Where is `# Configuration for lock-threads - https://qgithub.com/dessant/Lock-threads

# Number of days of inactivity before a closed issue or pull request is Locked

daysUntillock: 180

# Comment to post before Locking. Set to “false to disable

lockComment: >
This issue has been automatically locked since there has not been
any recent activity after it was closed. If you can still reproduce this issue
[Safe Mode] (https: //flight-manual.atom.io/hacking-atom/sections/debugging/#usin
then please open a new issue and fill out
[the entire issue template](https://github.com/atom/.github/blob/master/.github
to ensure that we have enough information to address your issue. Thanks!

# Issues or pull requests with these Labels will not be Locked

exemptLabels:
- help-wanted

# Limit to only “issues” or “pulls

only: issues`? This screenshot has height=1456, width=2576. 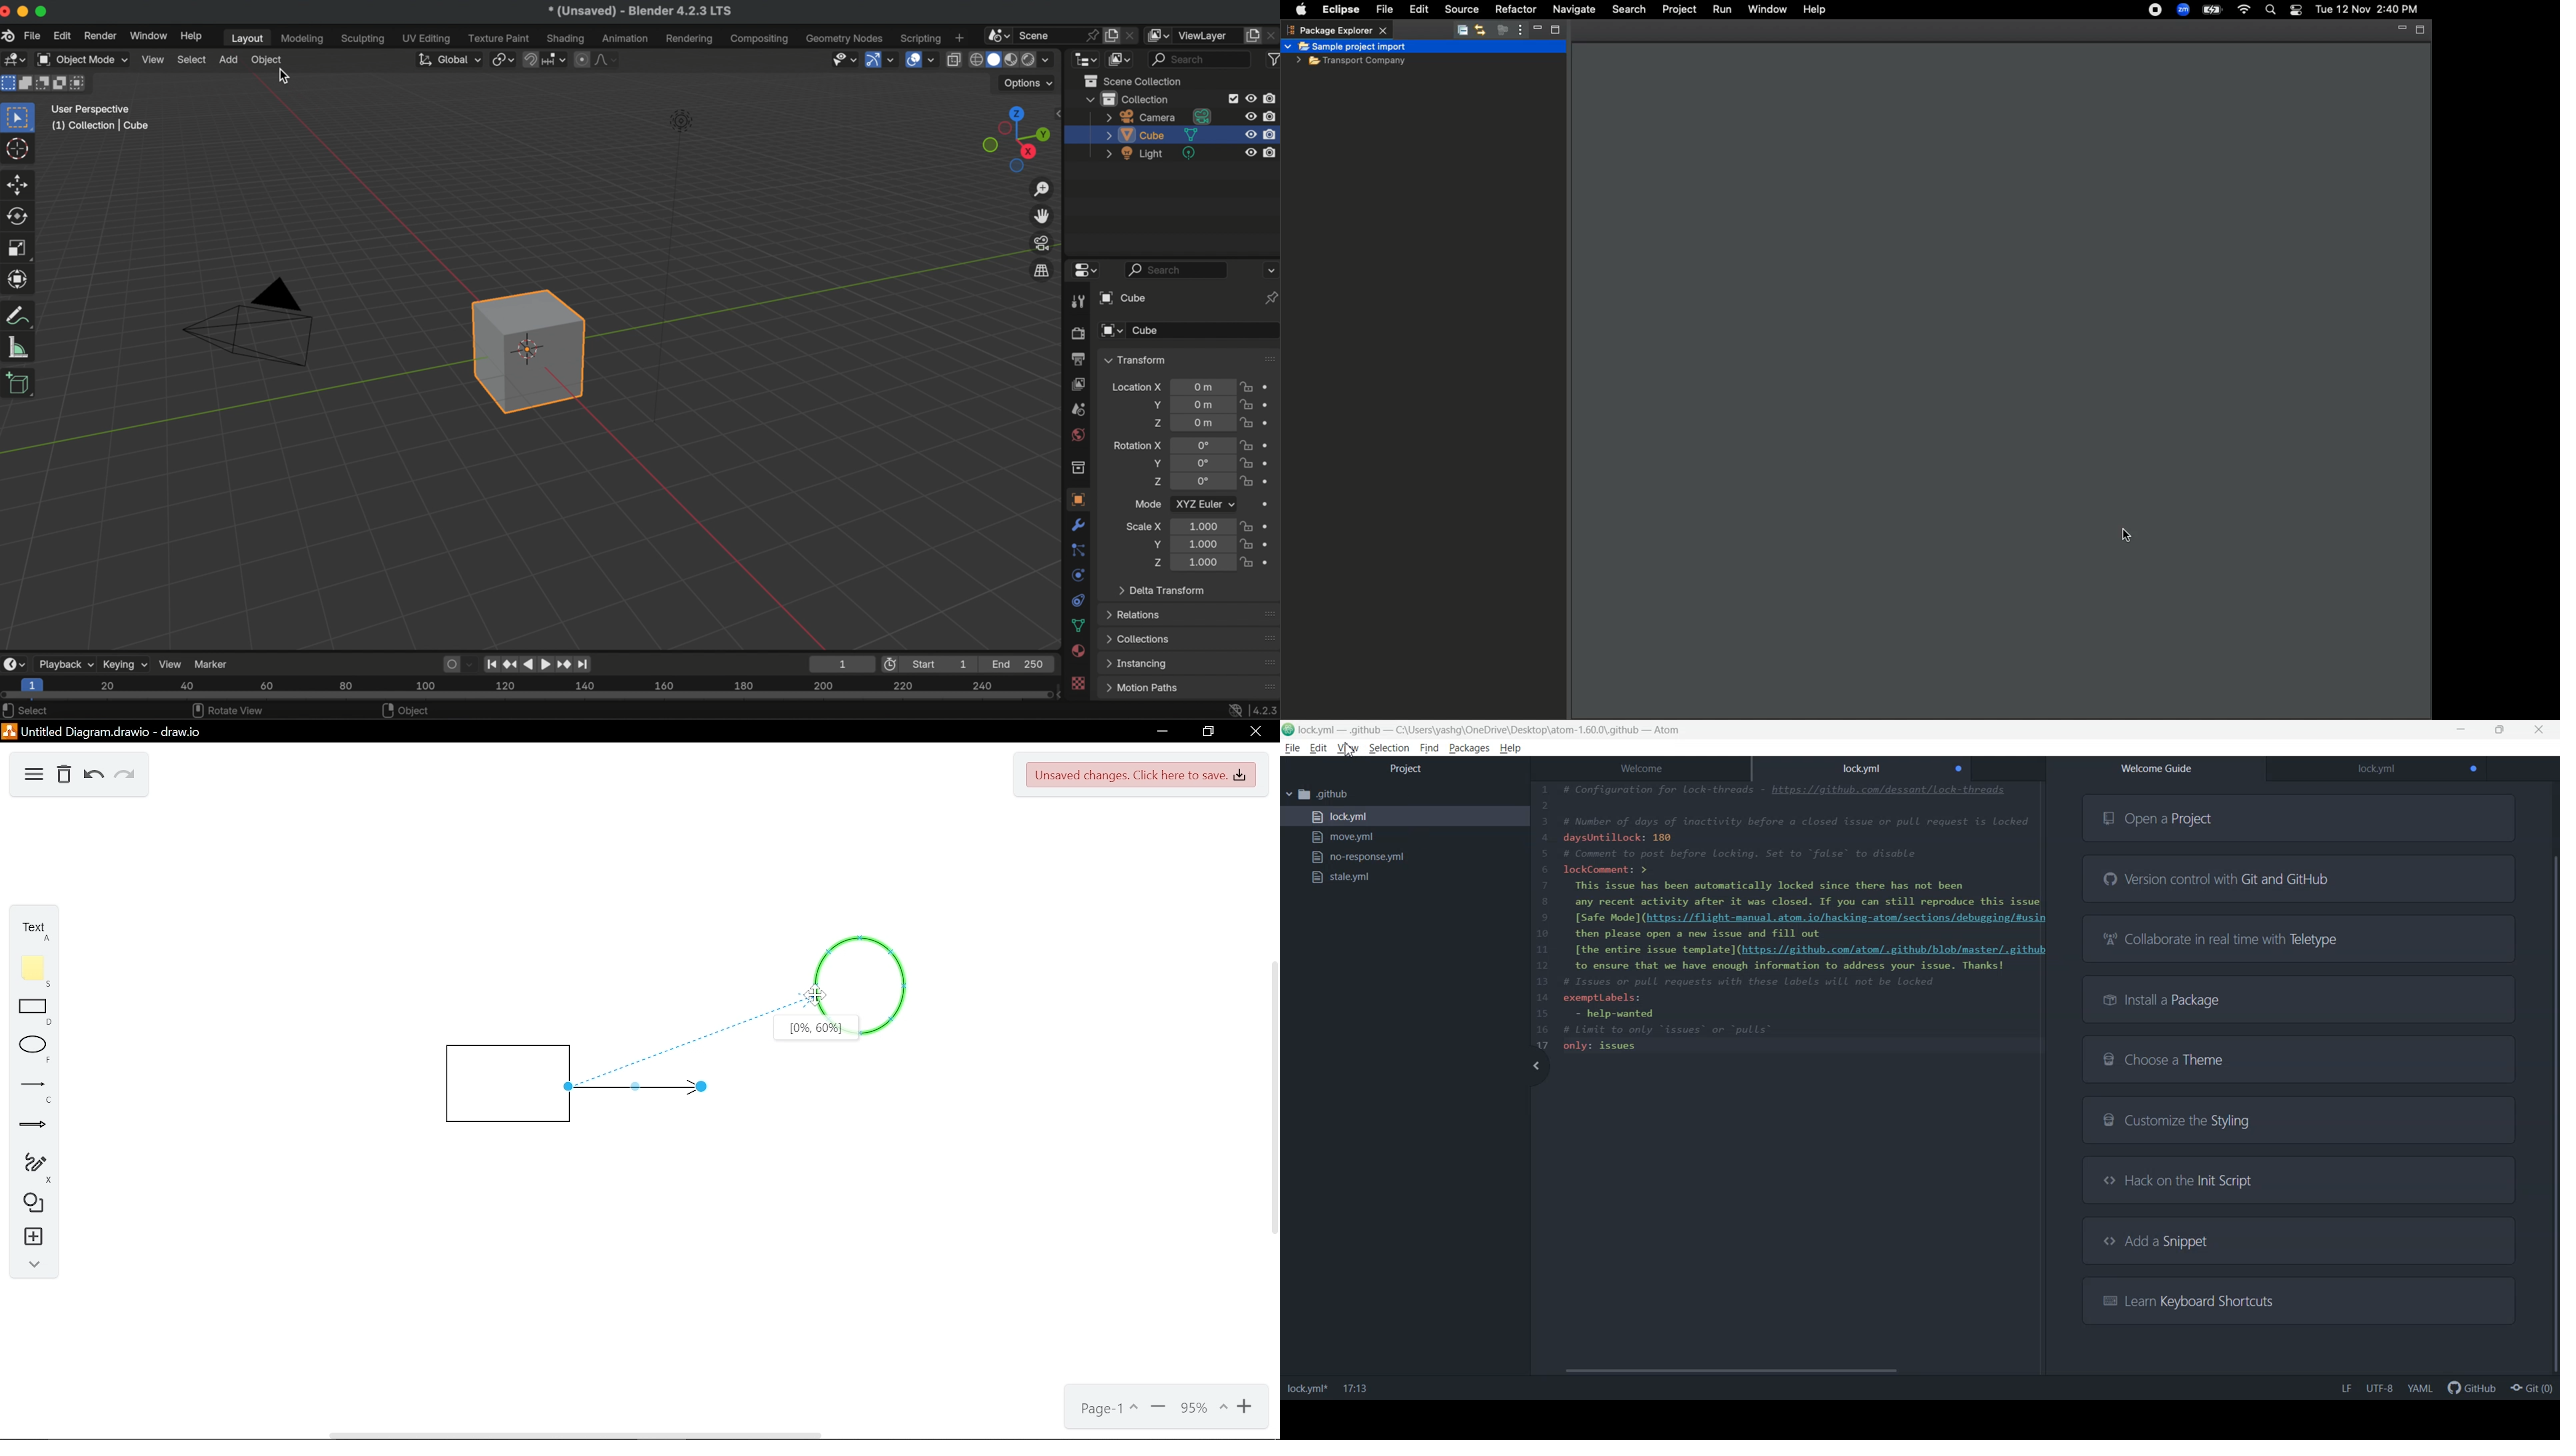 # Configuration for lock-threads - https://qgithub.com/dessant/Lock-threads

# Number of days of inactivity before a closed issue or pull request is Locked

daysUntillock: 180

# Comment to post before Locking. Set to “false to disable

lockComment: >
This issue has been automatically locked since there has not been
any recent activity after it was closed. If you can still reproduce this issue
[Safe Mode] (https: //flight-manual.atom.io/hacking-atom/sections/debugging/#usin
then please open a new issue and fill out
[the entire issue template](https://github.com/atom/.github/blob/master/.github
to ensure that we have enough information to address your issue. Thanks!

# Issues or pull requests with these Labels will not be Locked

exemptLabels:
- help-wanted

# Limit to only “issues” or “pulls

only: issues is located at coordinates (1791, 918).